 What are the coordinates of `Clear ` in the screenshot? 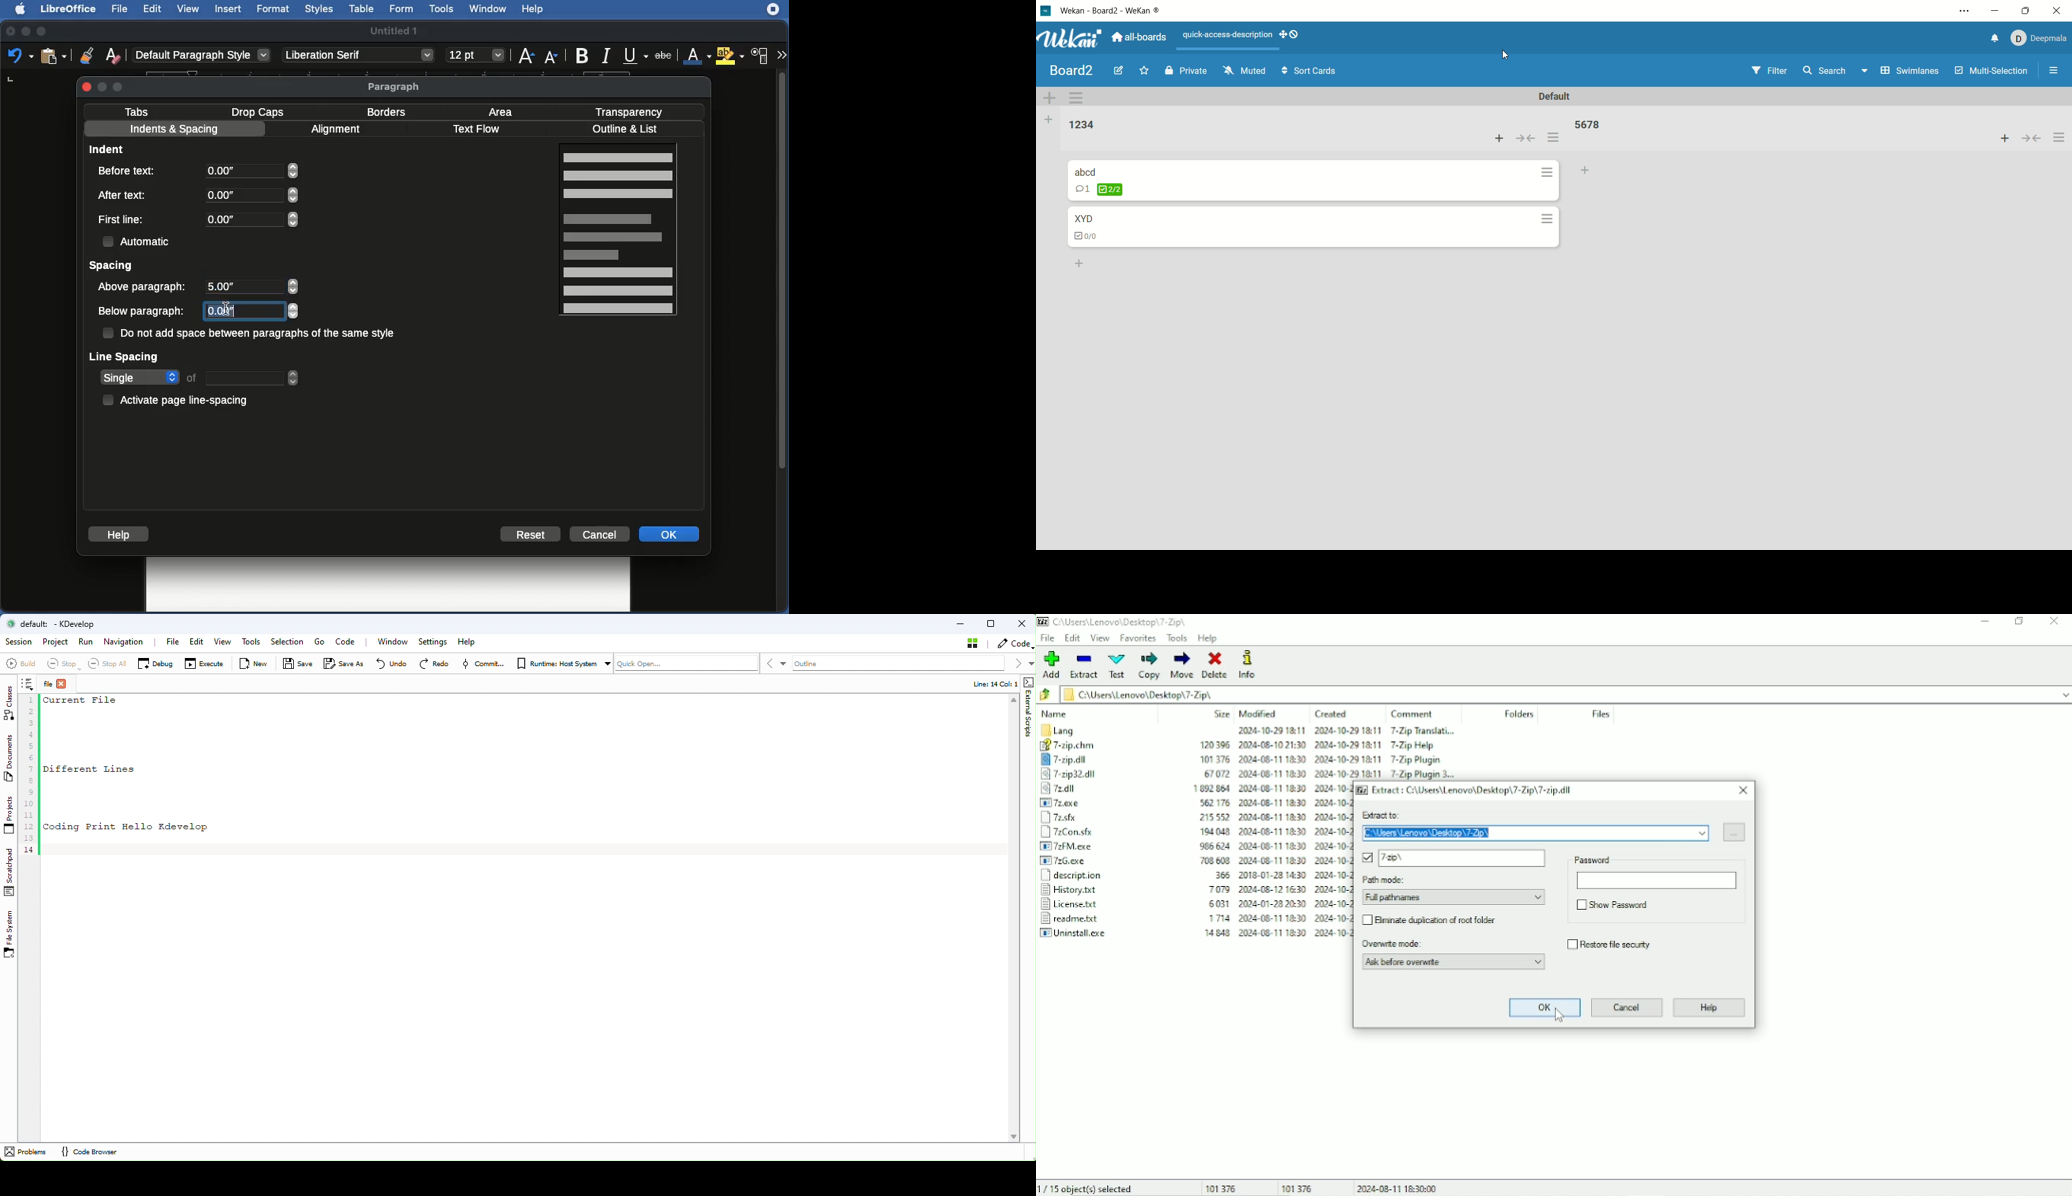 It's located at (114, 55).